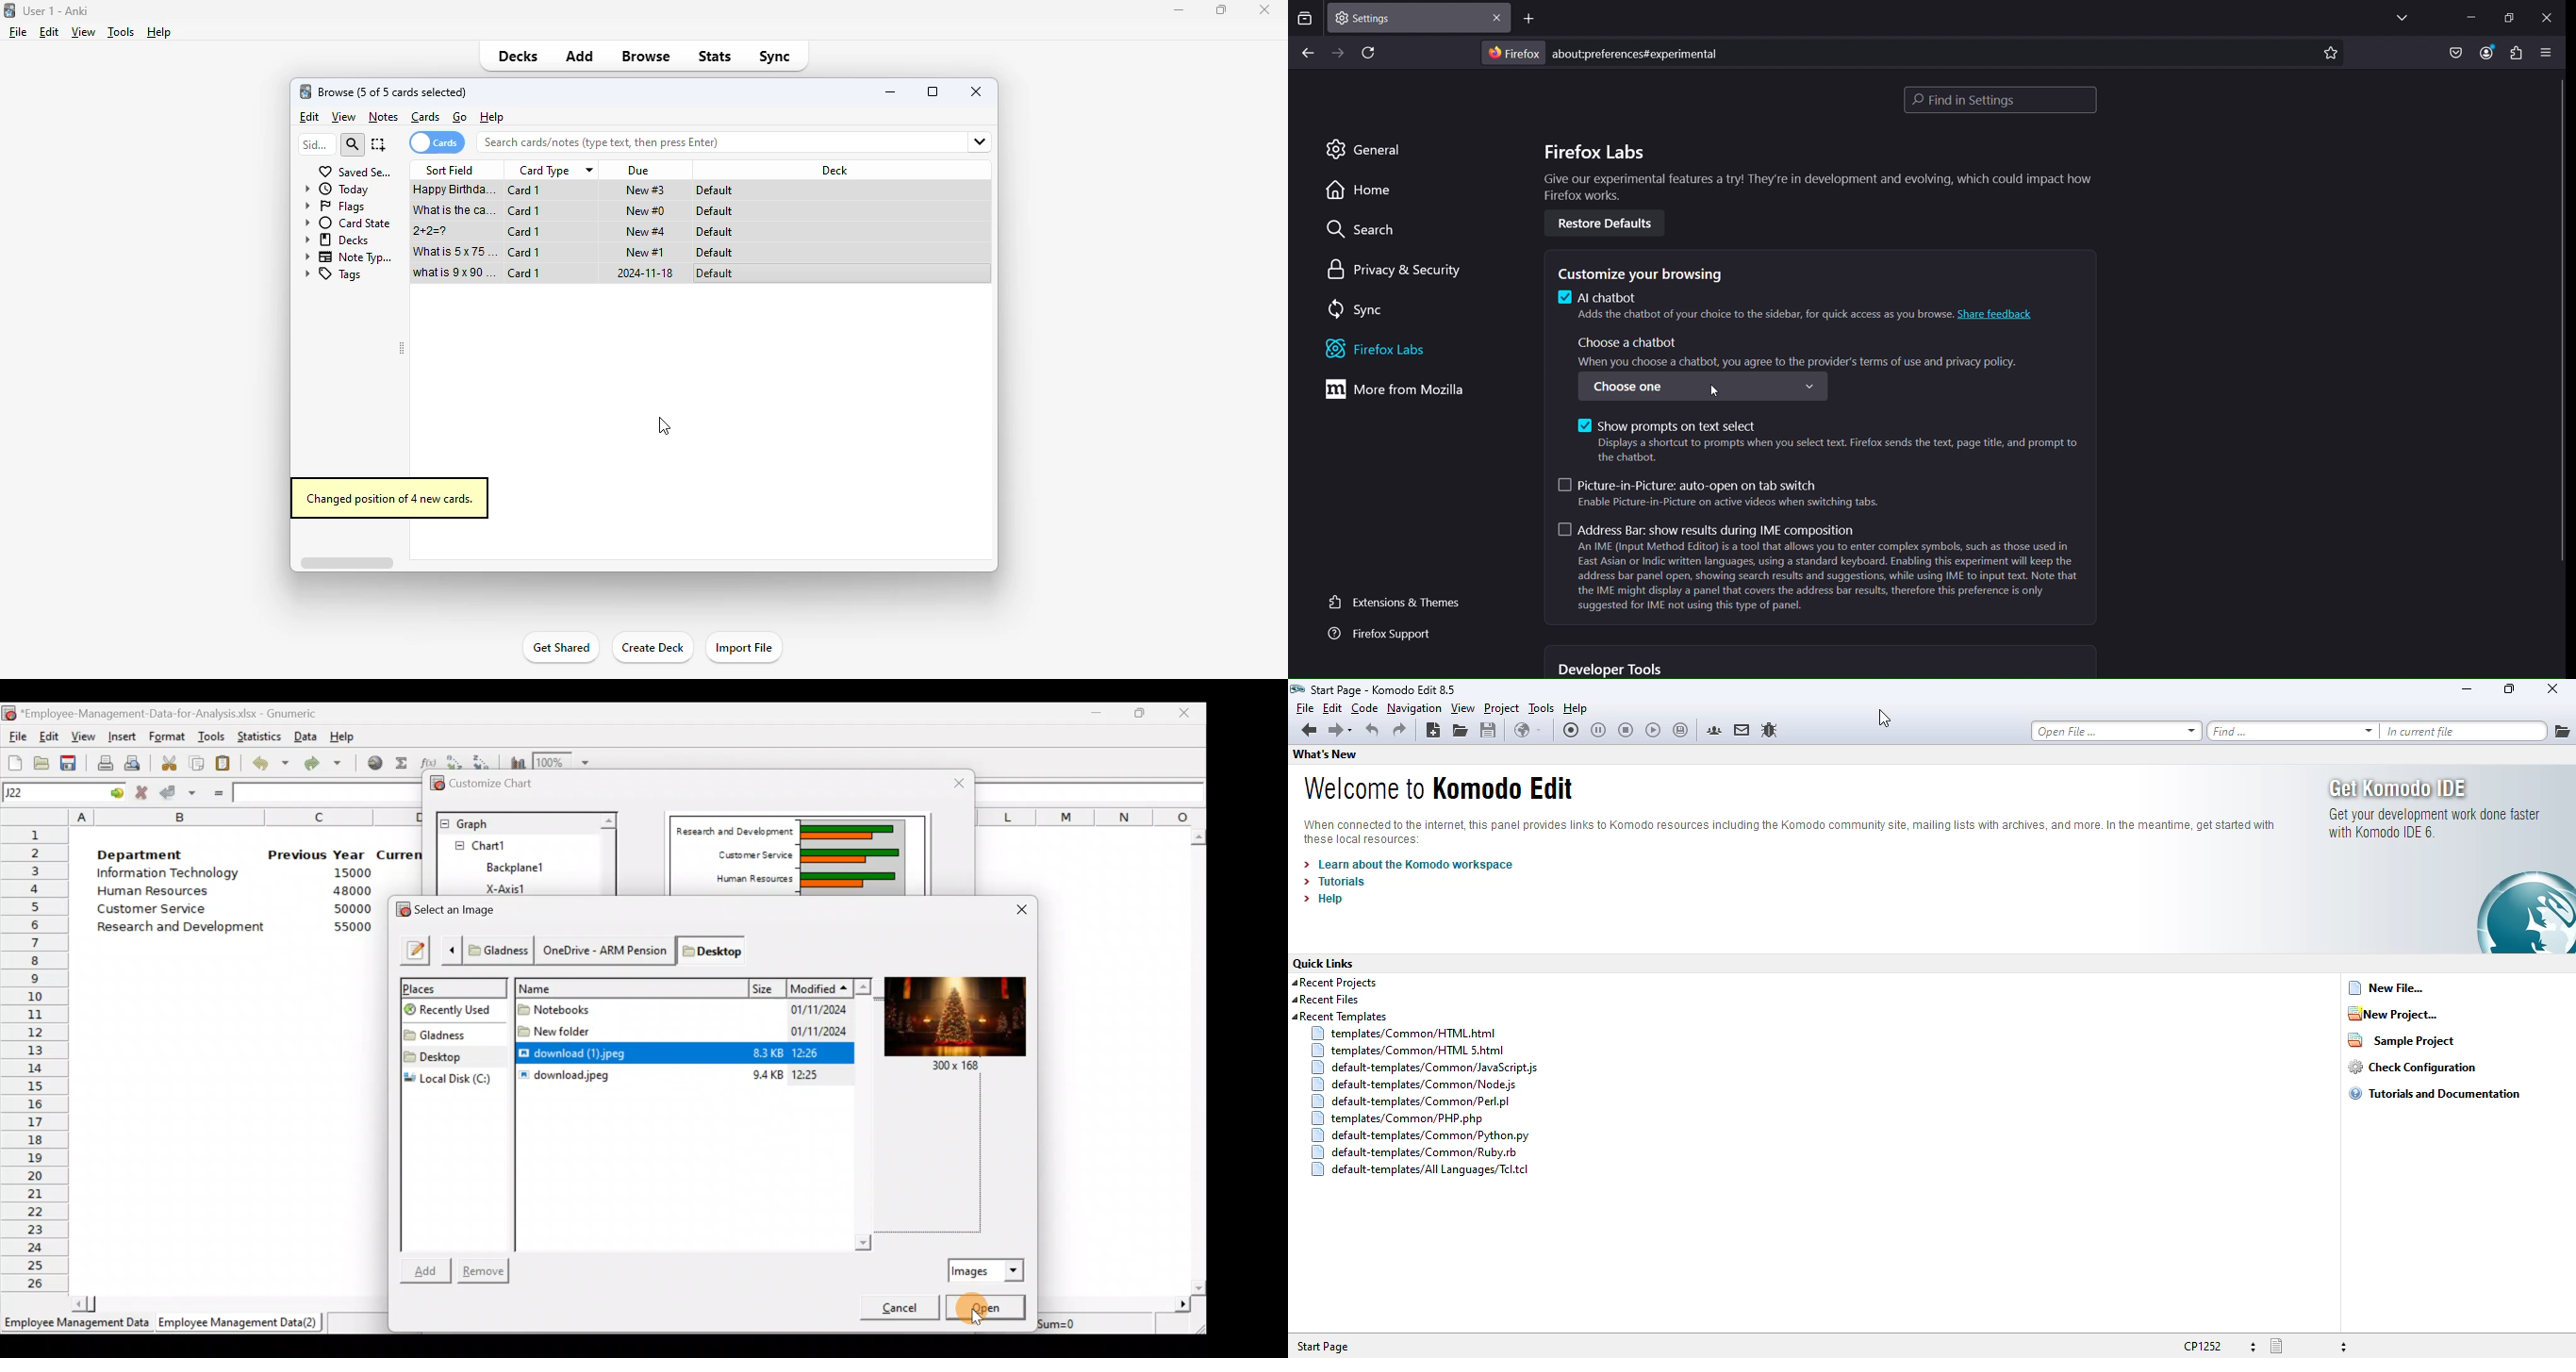 The image size is (2576, 1372). I want to click on help, so click(158, 32).